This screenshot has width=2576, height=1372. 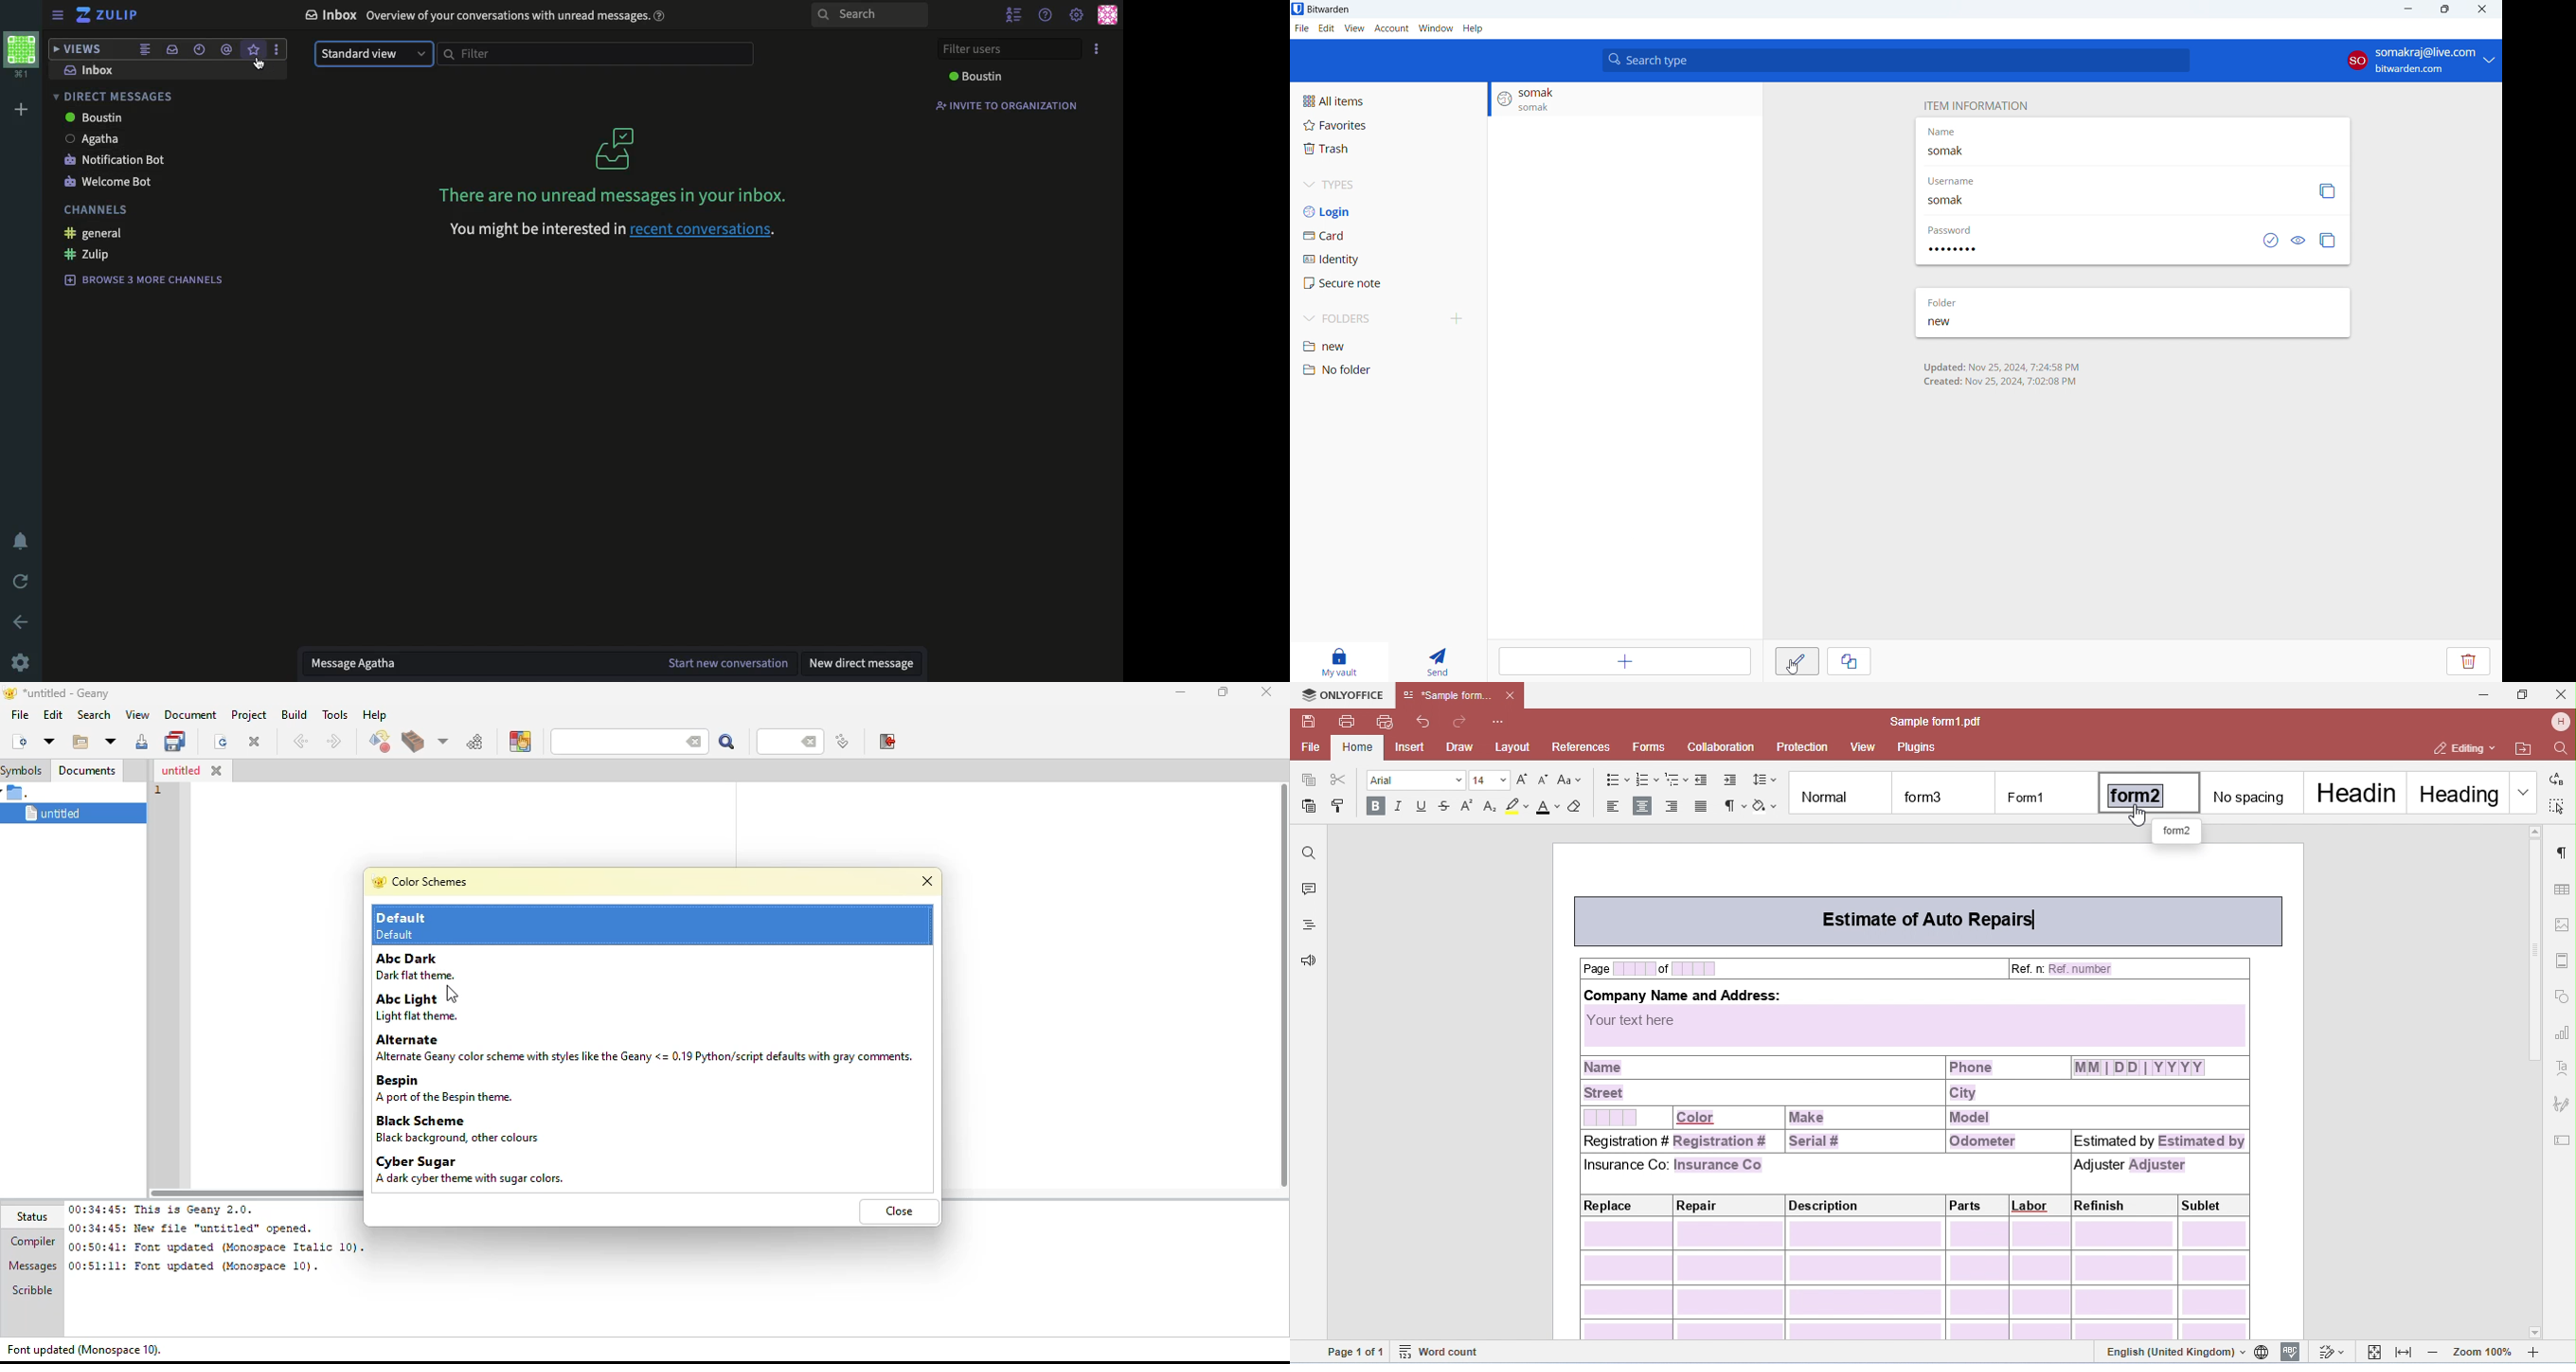 What do you see at coordinates (109, 161) in the screenshot?
I see `notification bot` at bounding box center [109, 161].